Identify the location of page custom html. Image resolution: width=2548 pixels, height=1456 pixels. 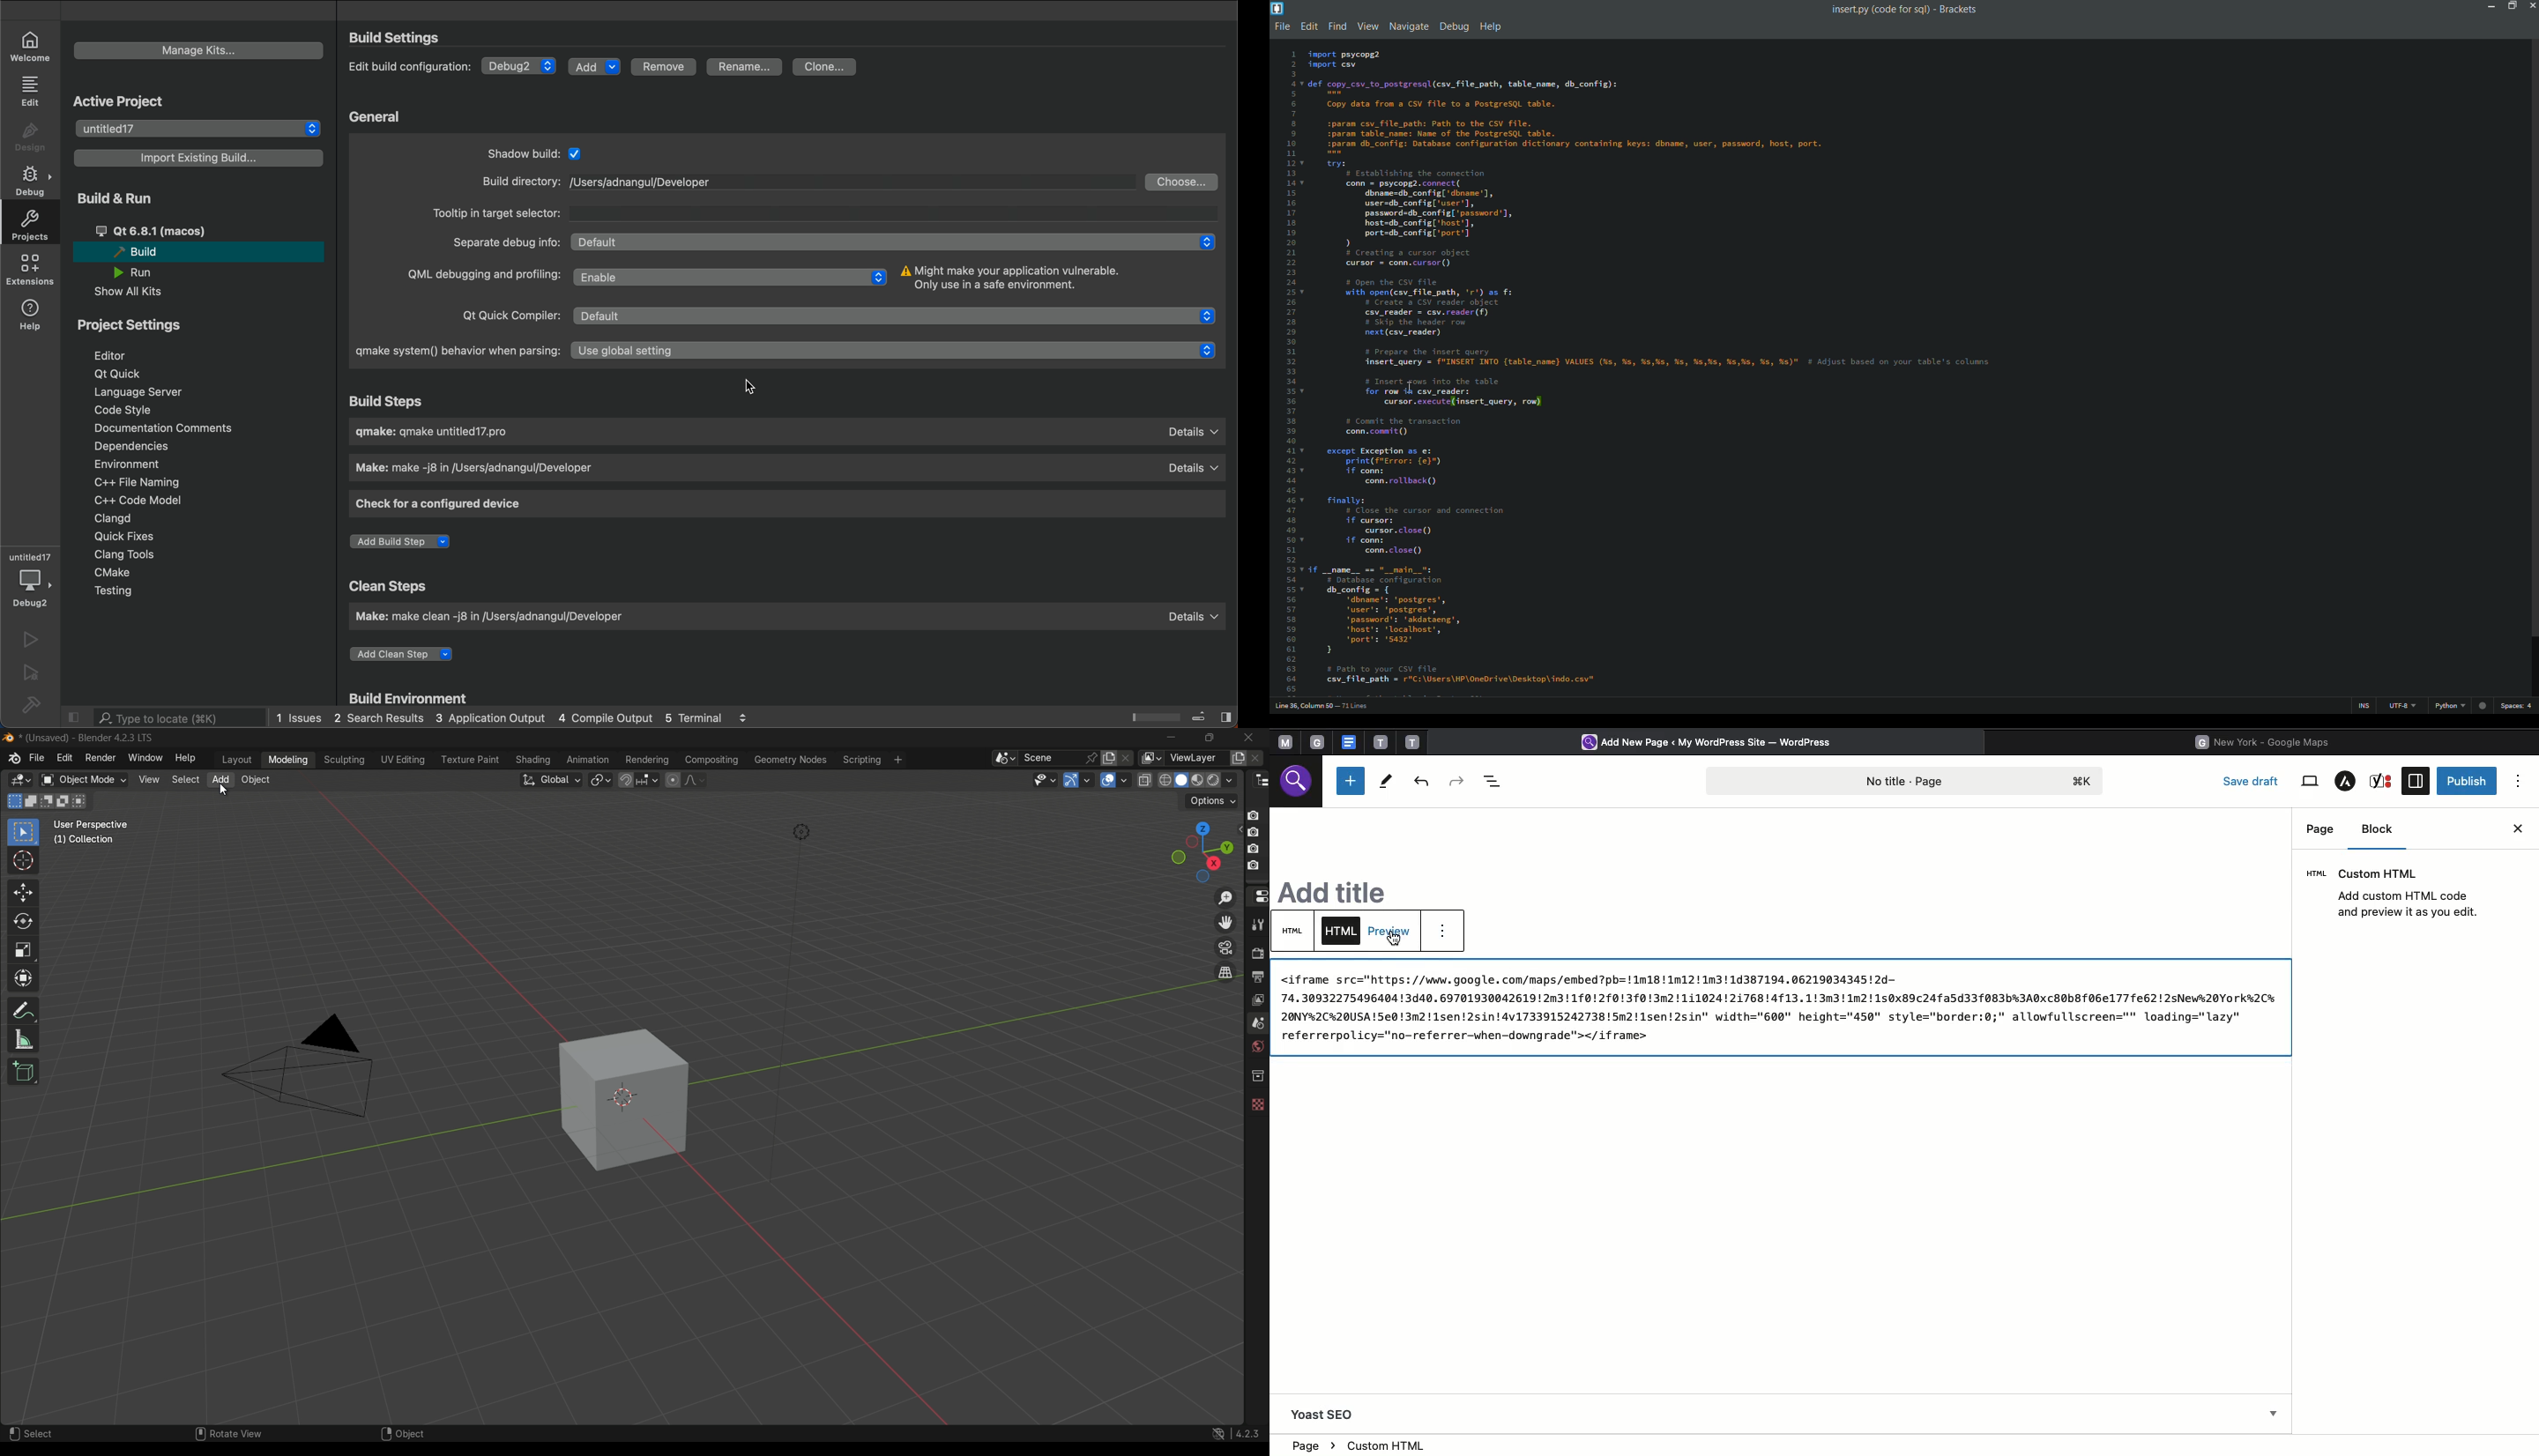
(1354, 1444).